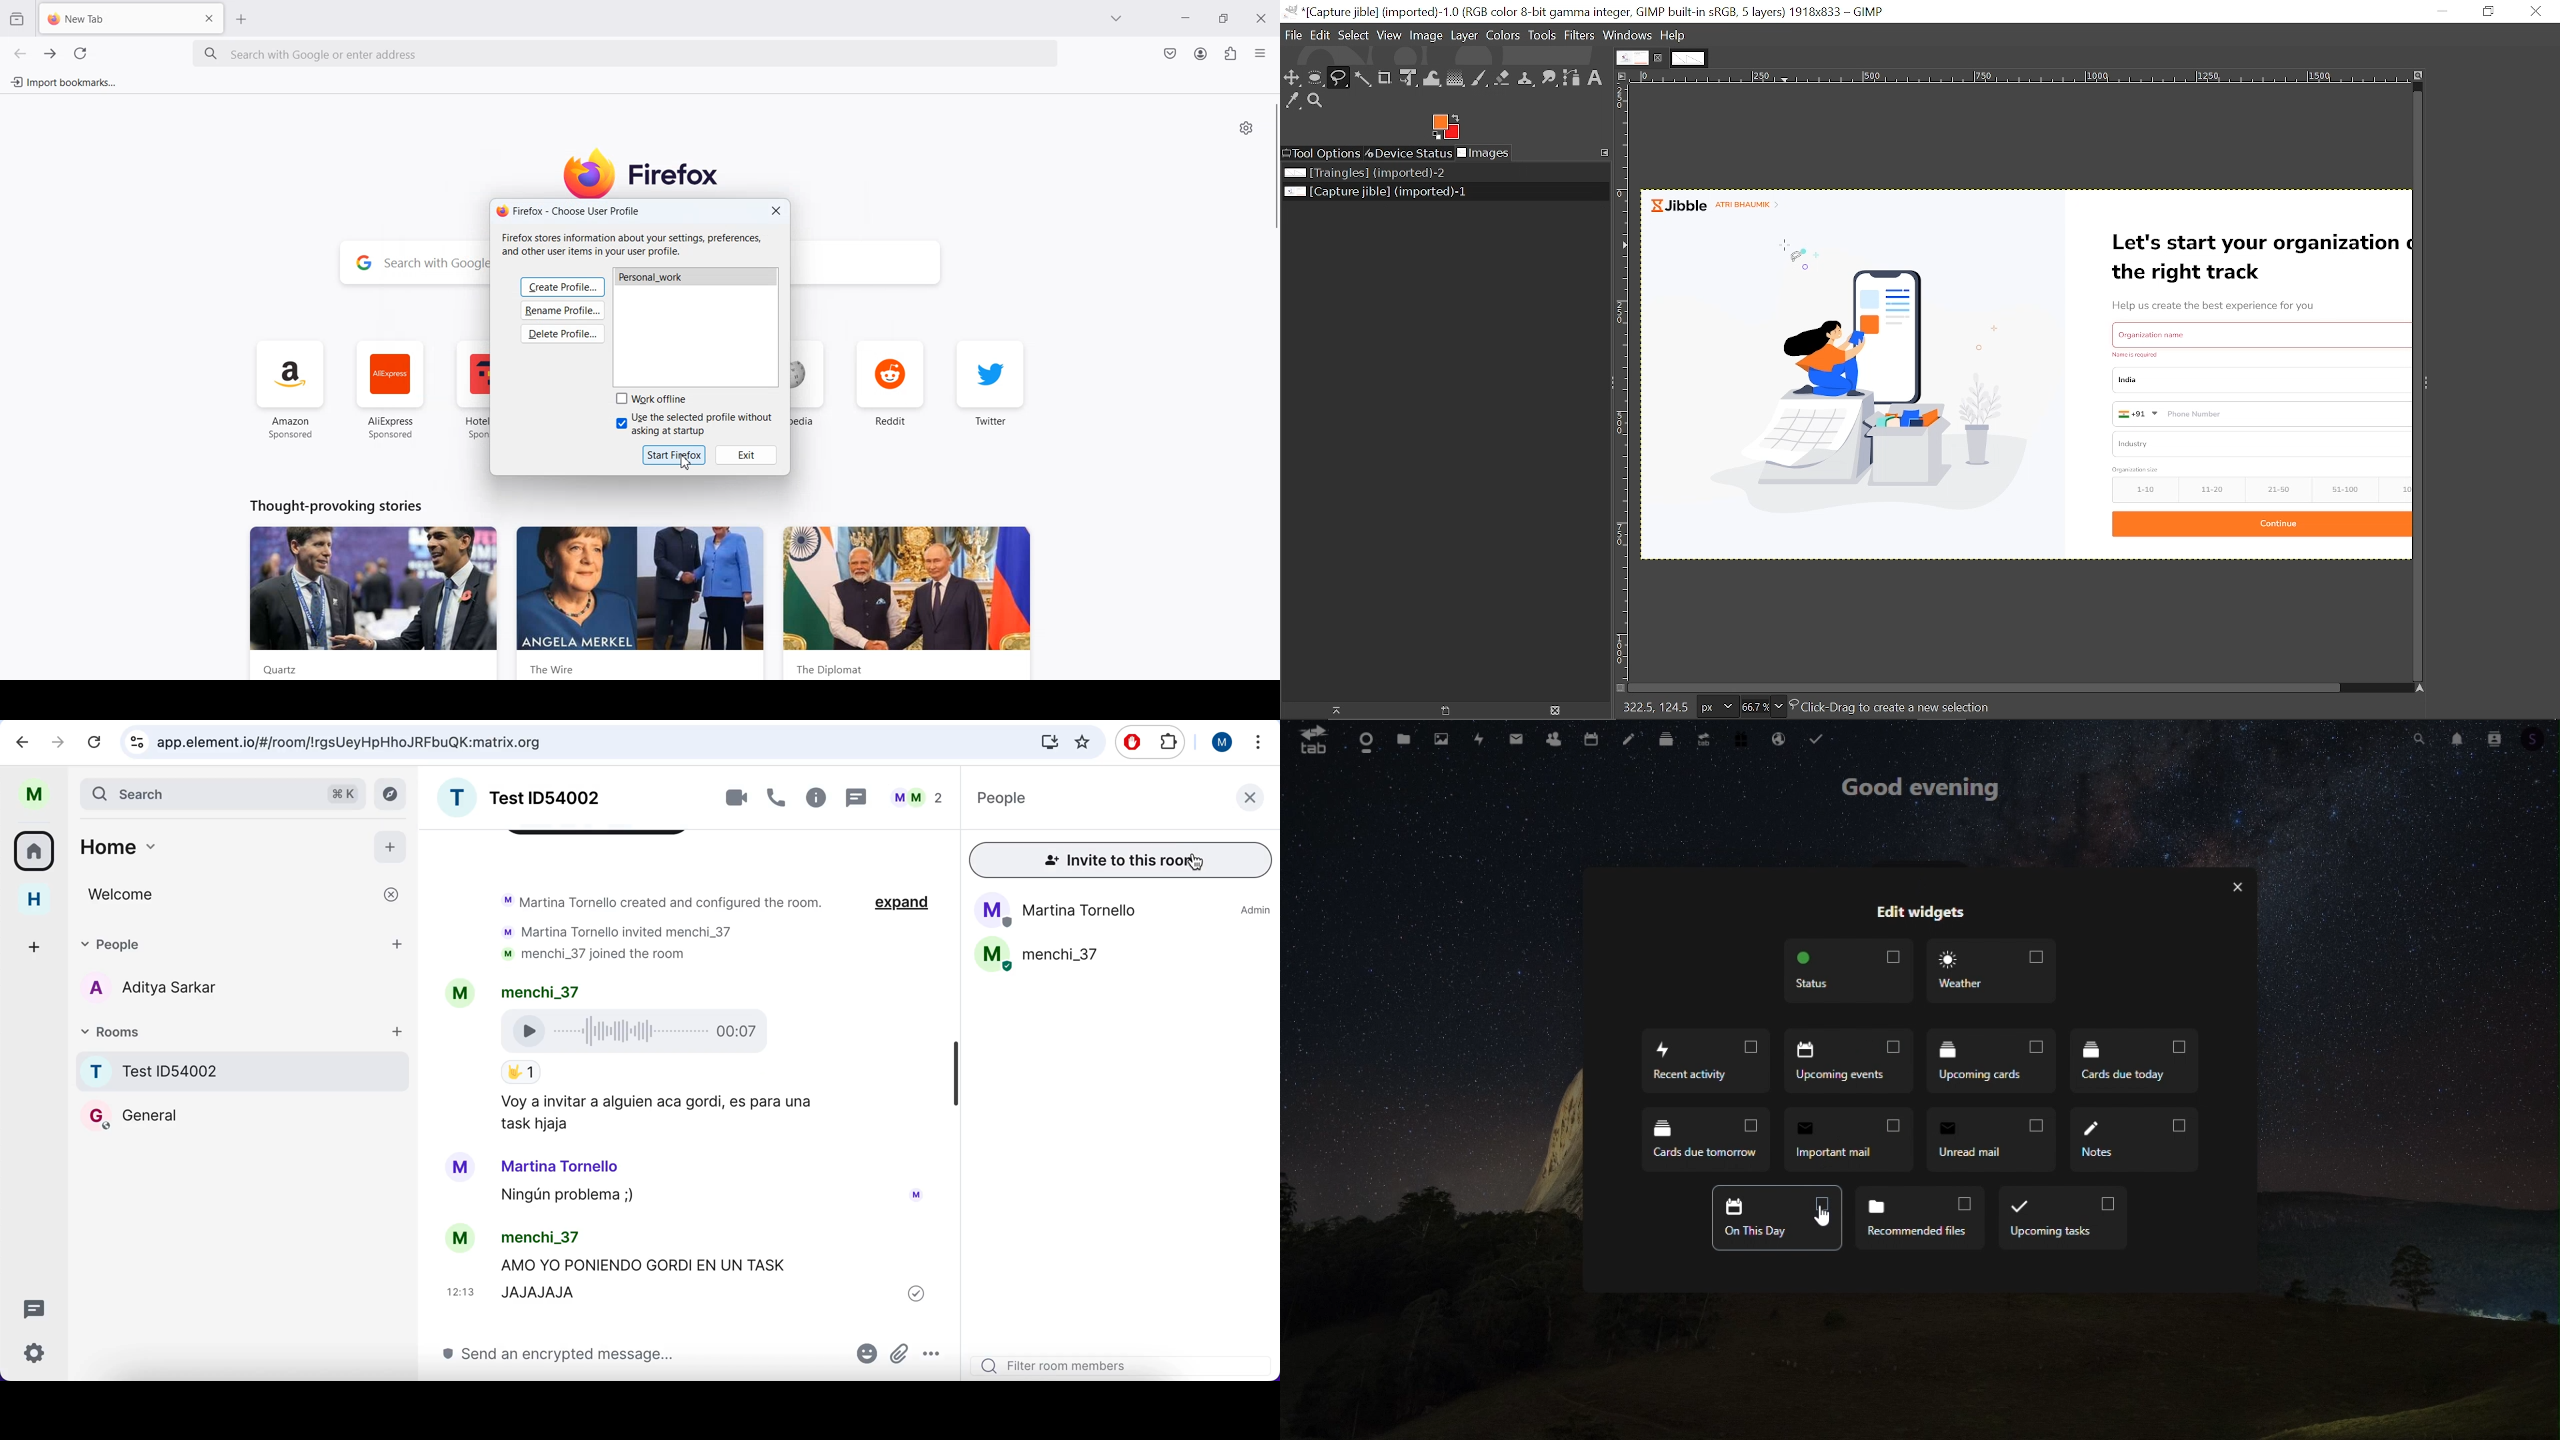  I want to click on sent, so click(916, 1294).